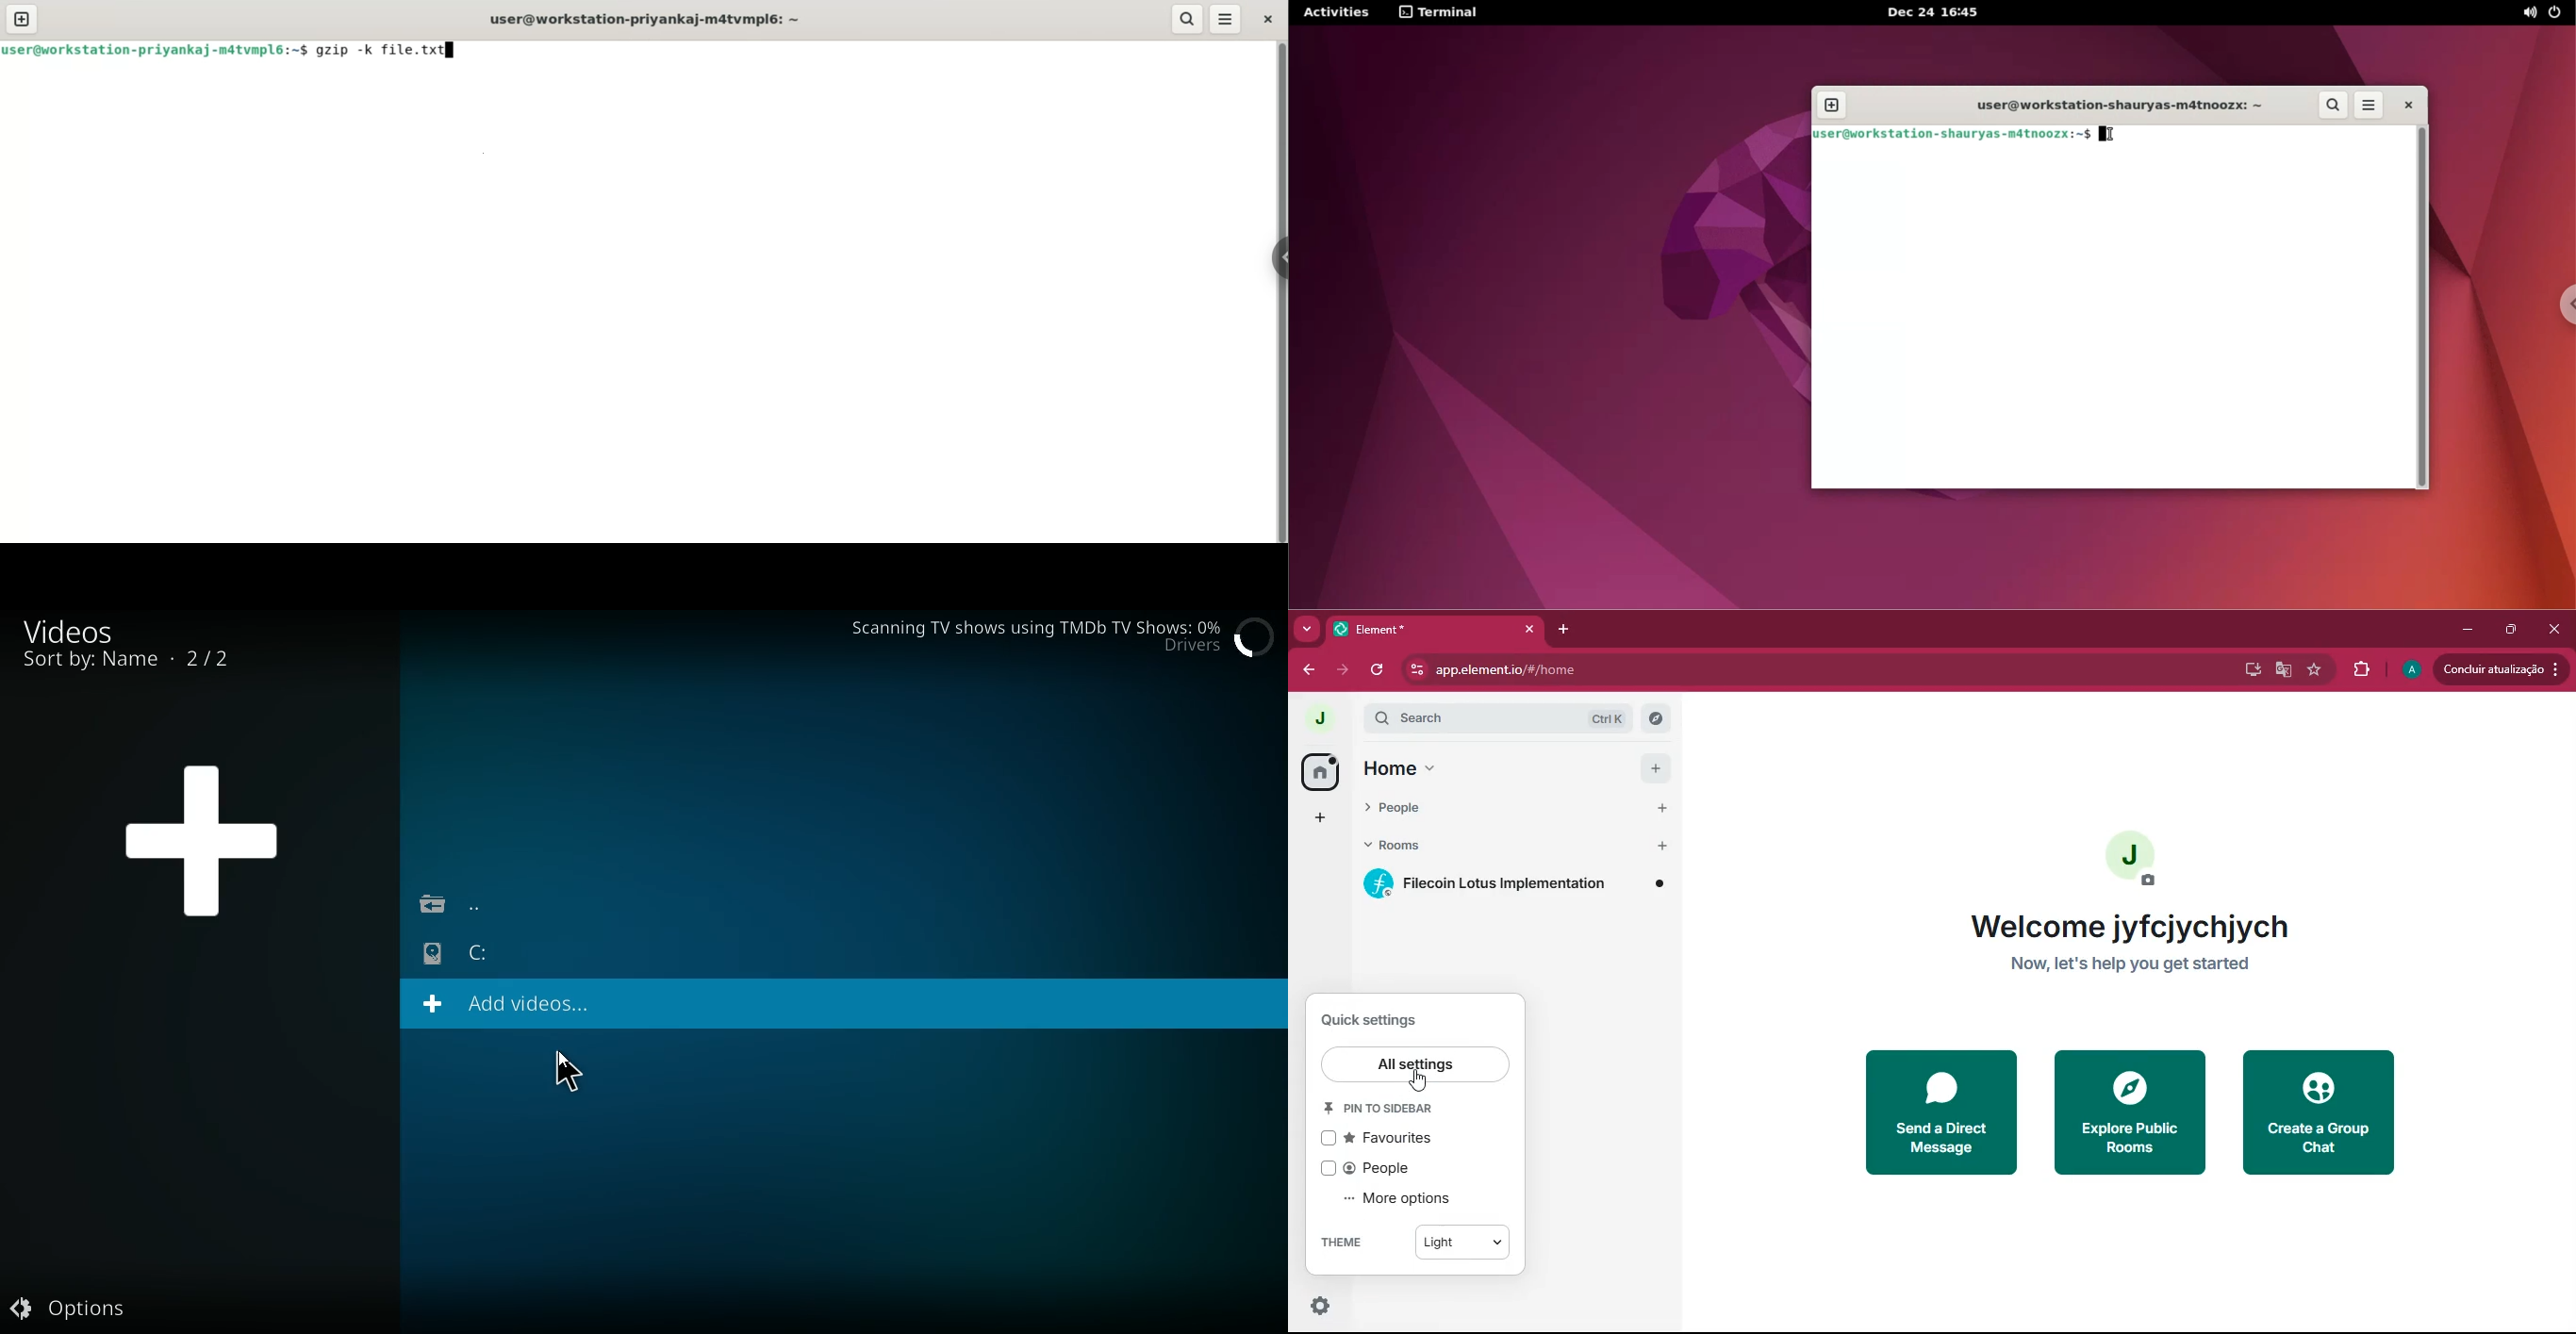 The height and width of the screenshot is (1344, 2576). Describe the element at coordinates (550, 951) in the screenshot. I see `C:` at that location.